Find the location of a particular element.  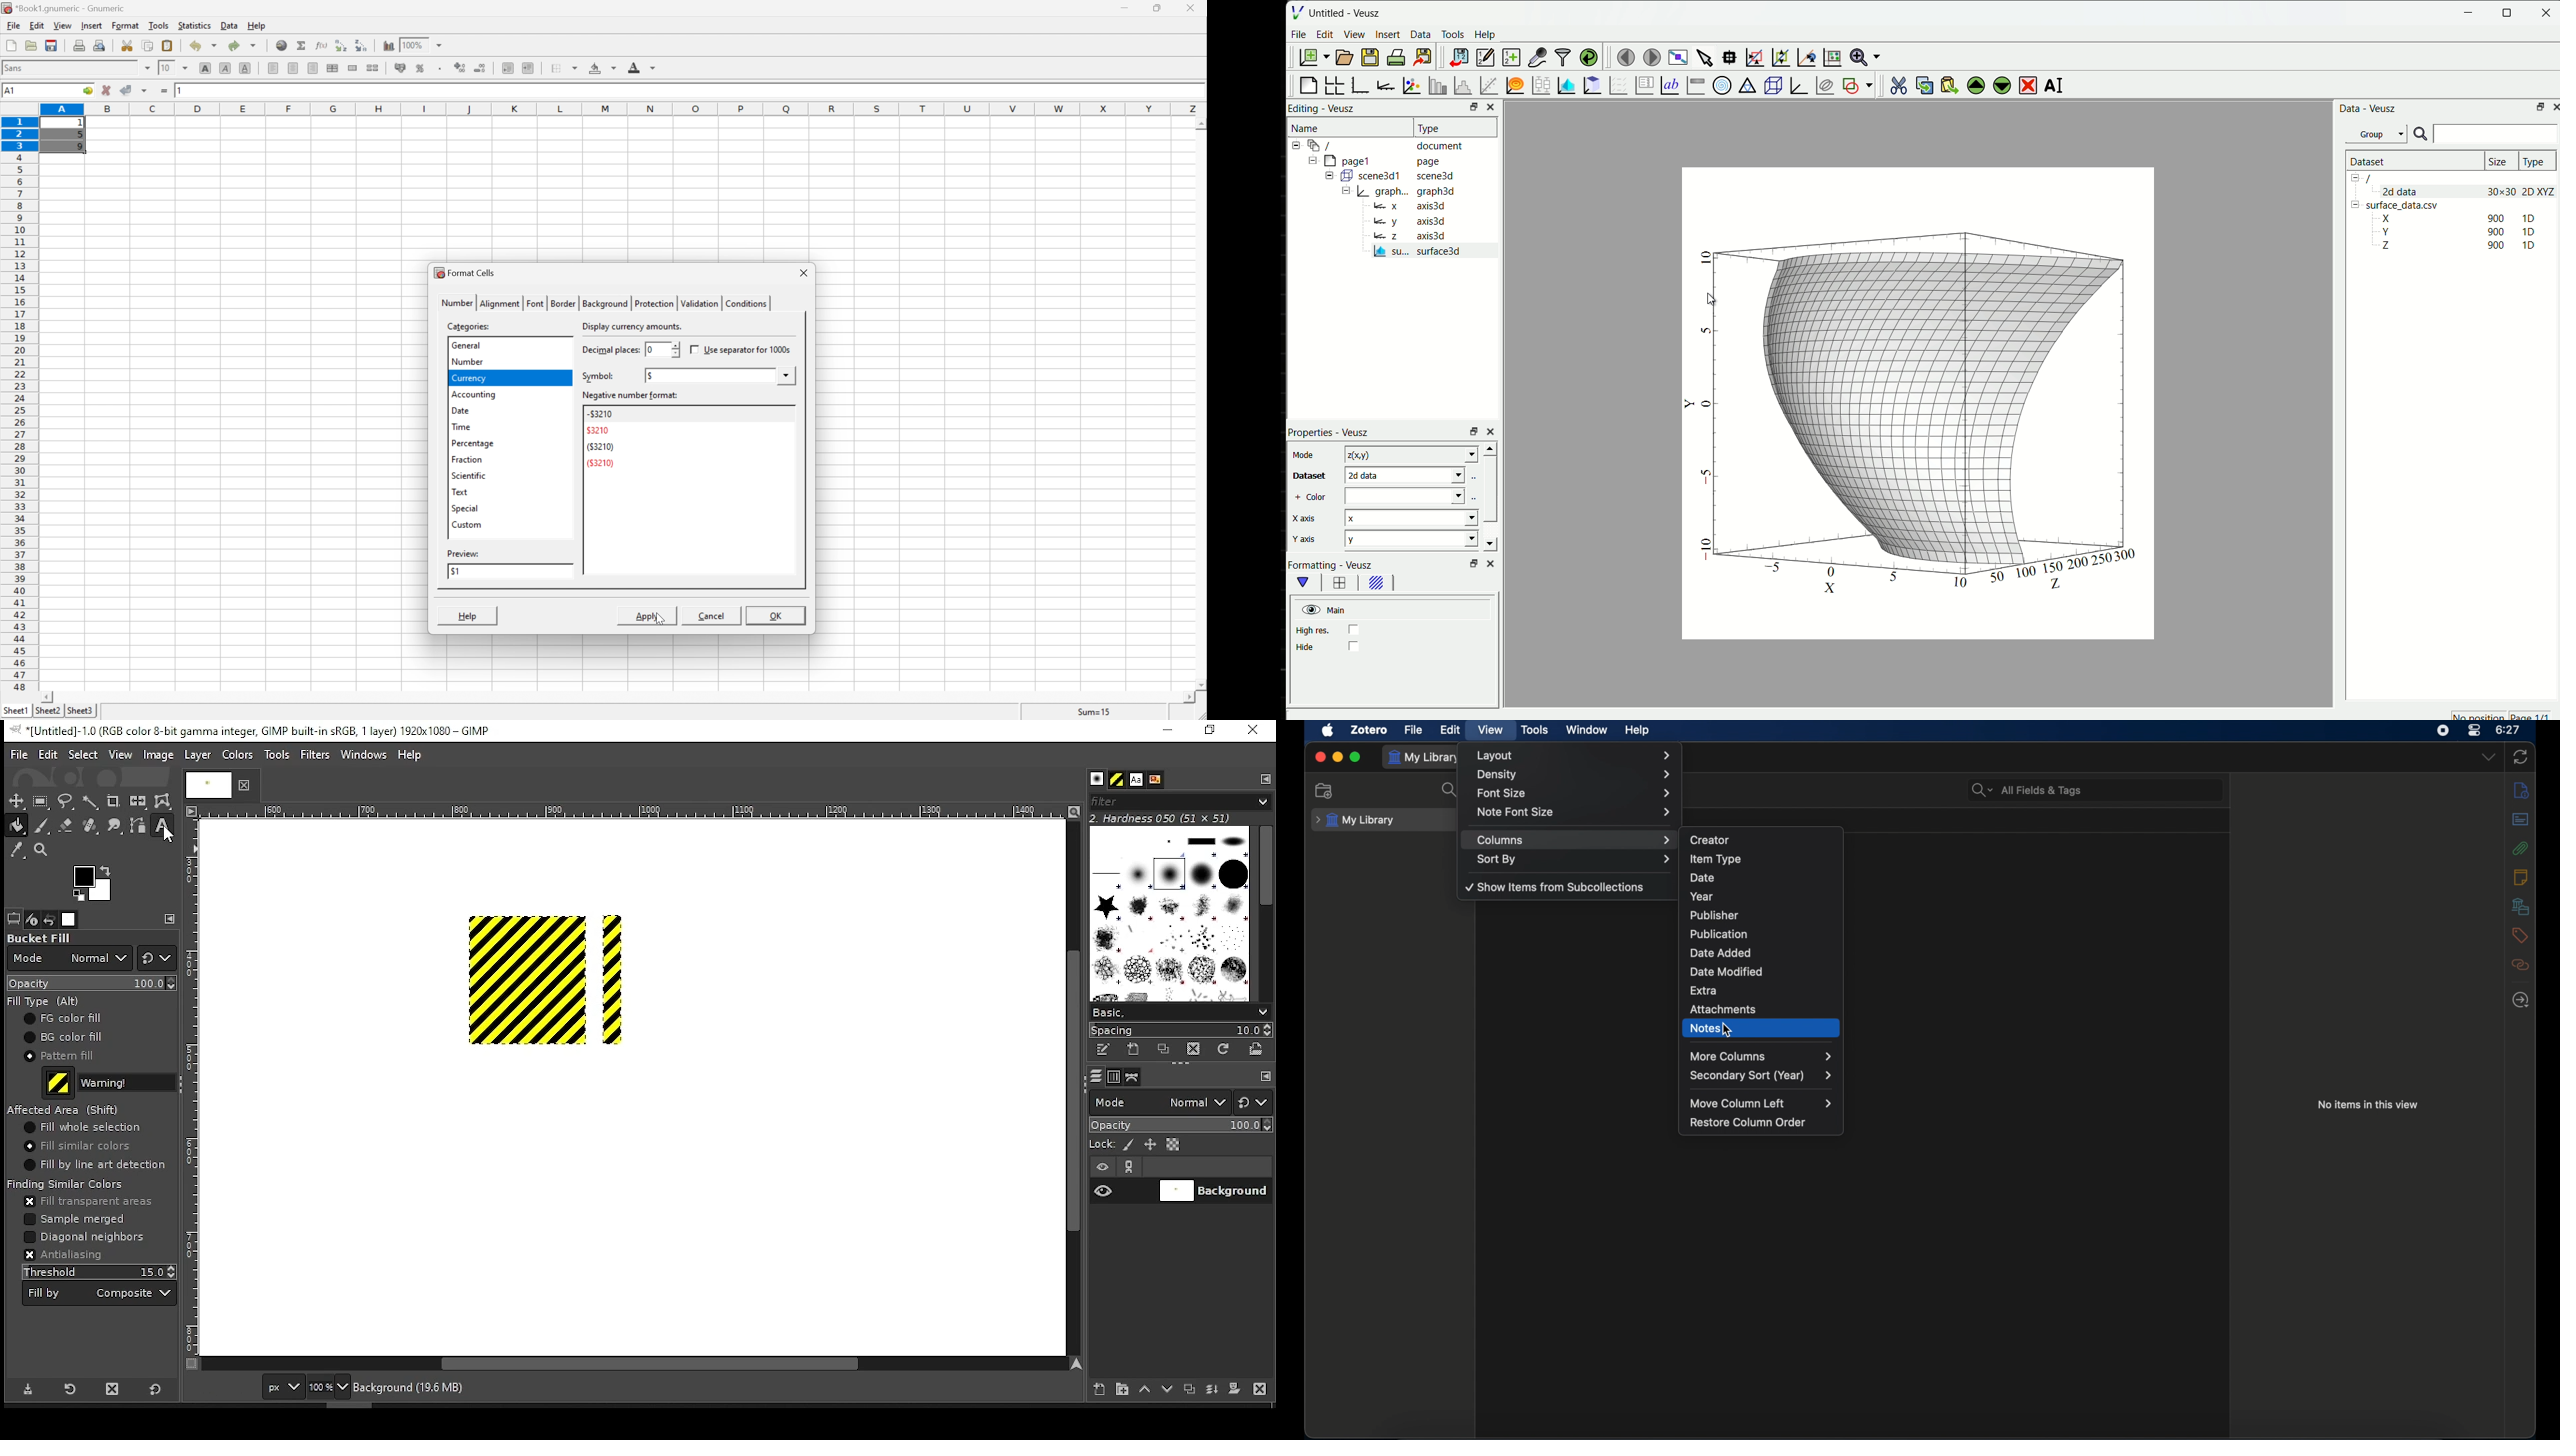

Drop-down  is located at coordinates (1473, 454).